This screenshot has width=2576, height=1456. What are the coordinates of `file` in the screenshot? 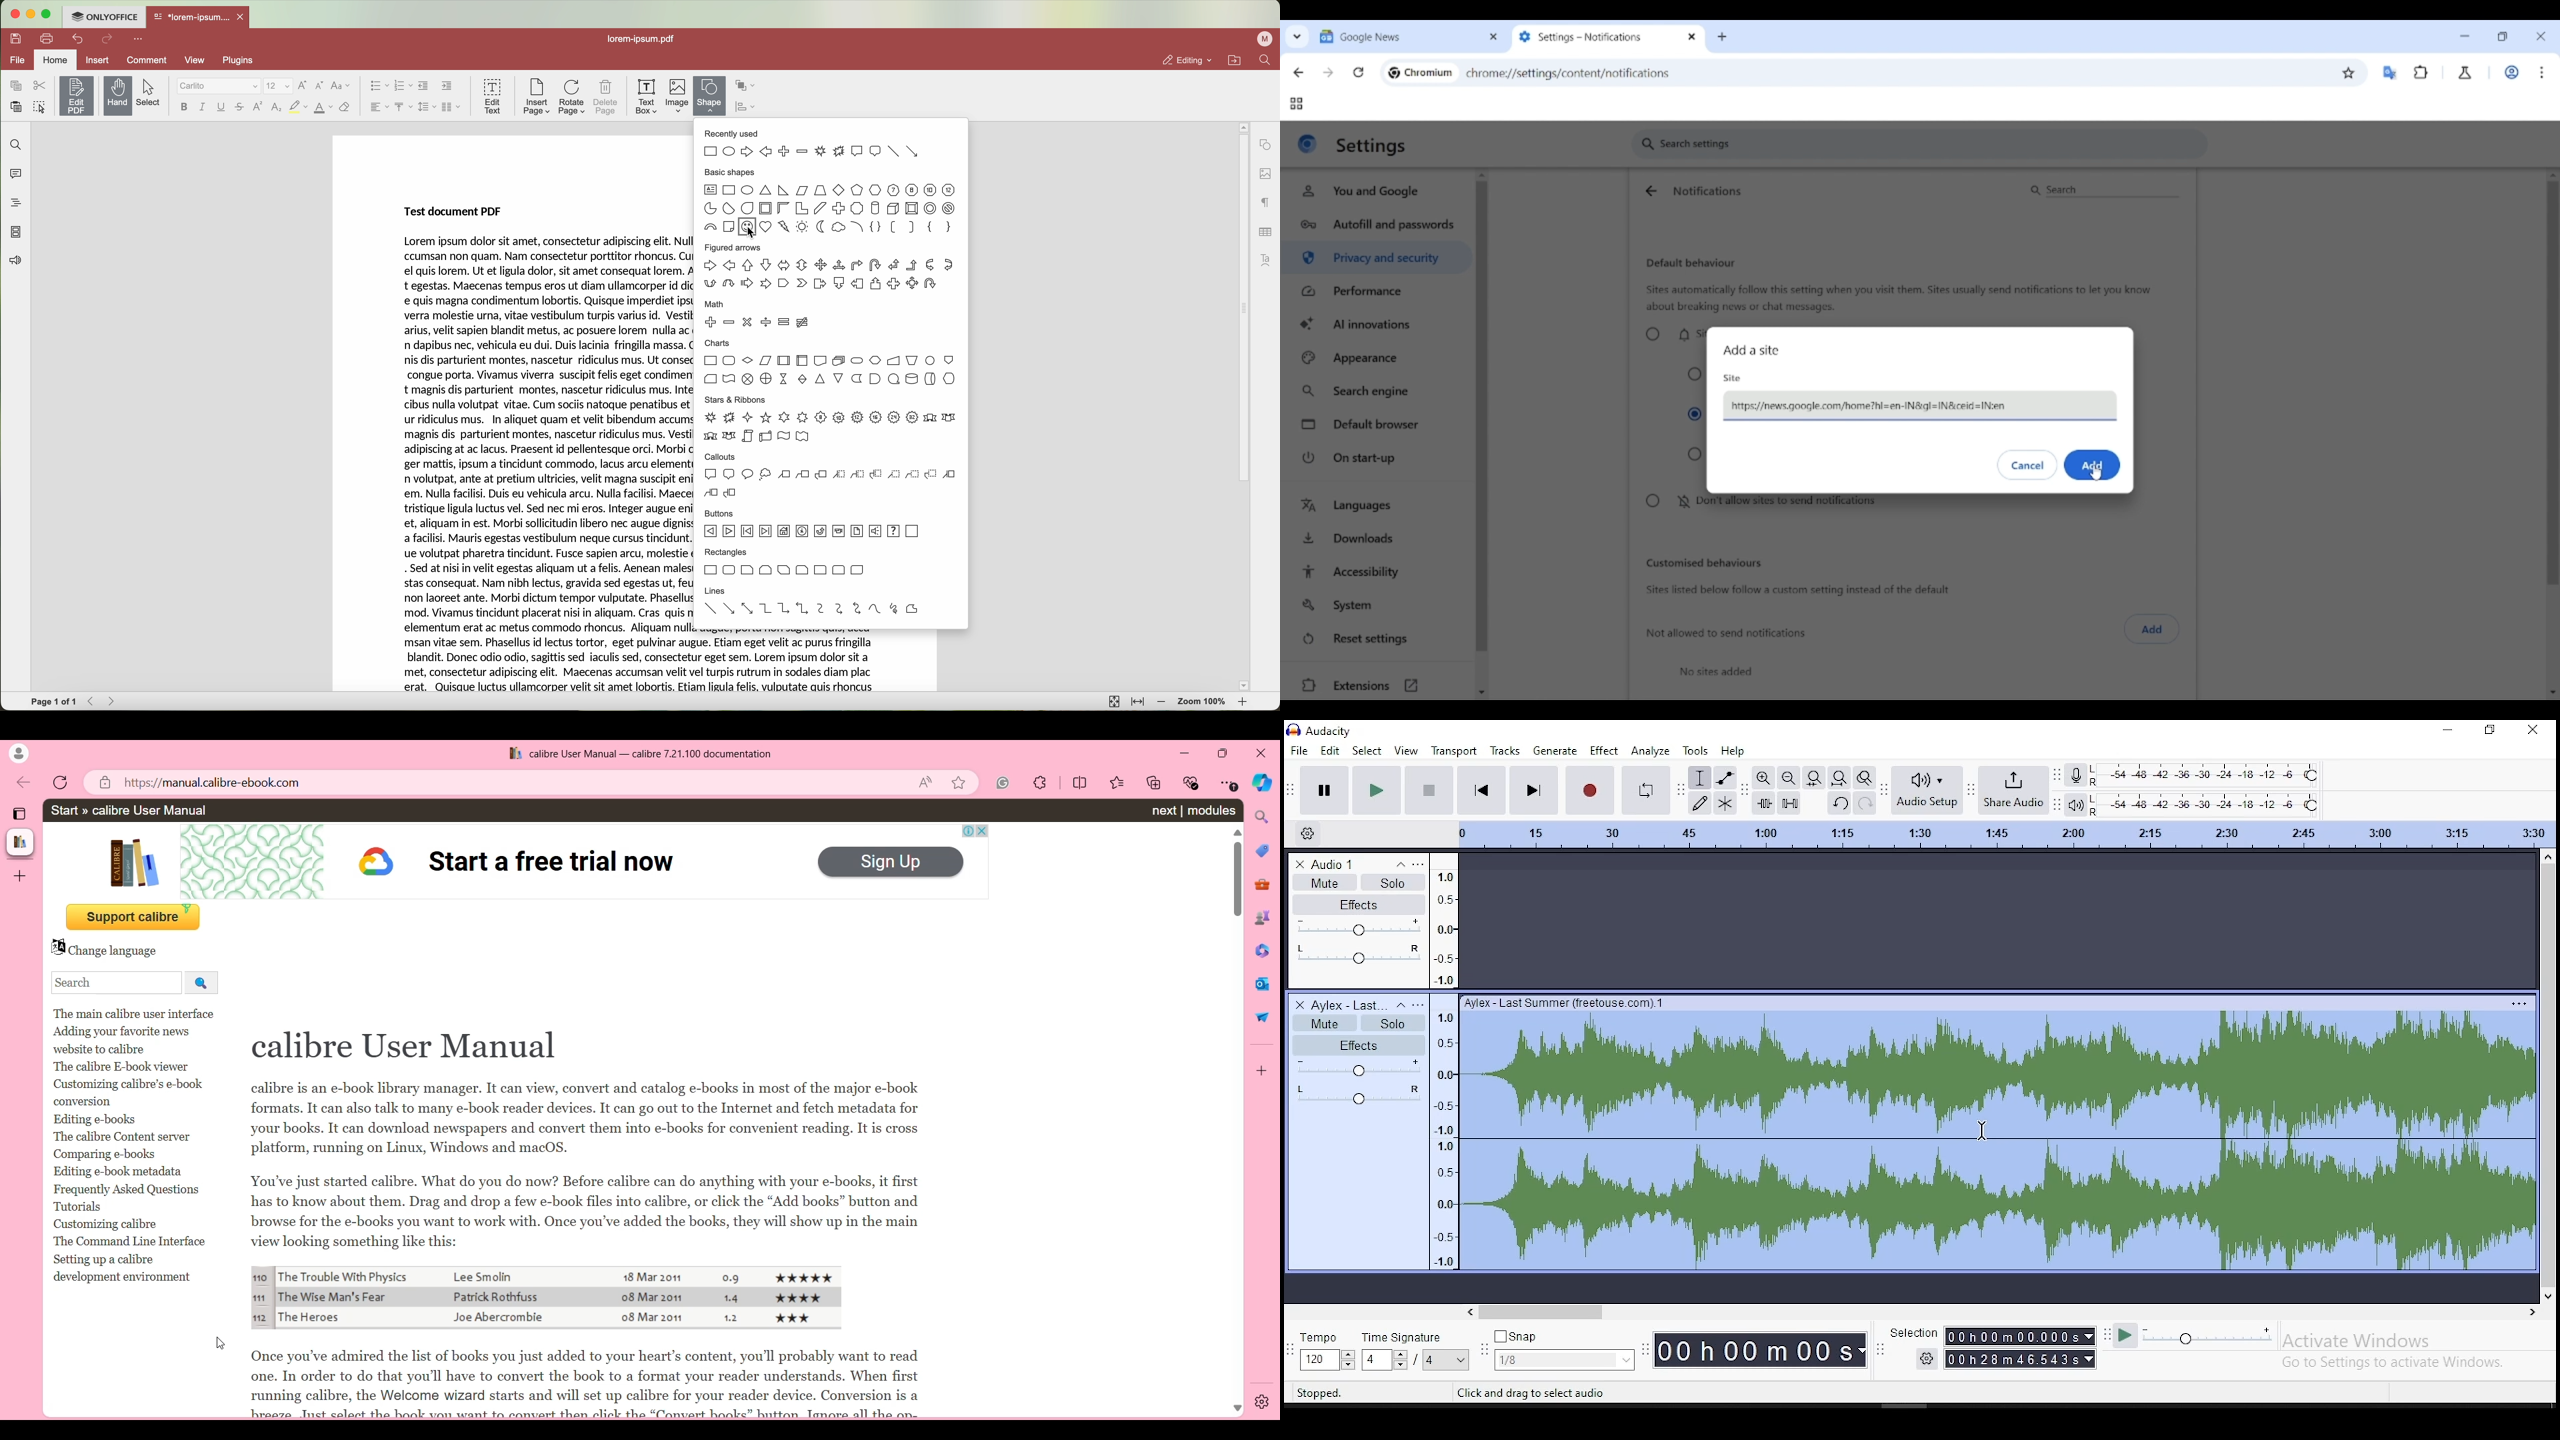 It's located at (1299, 750).